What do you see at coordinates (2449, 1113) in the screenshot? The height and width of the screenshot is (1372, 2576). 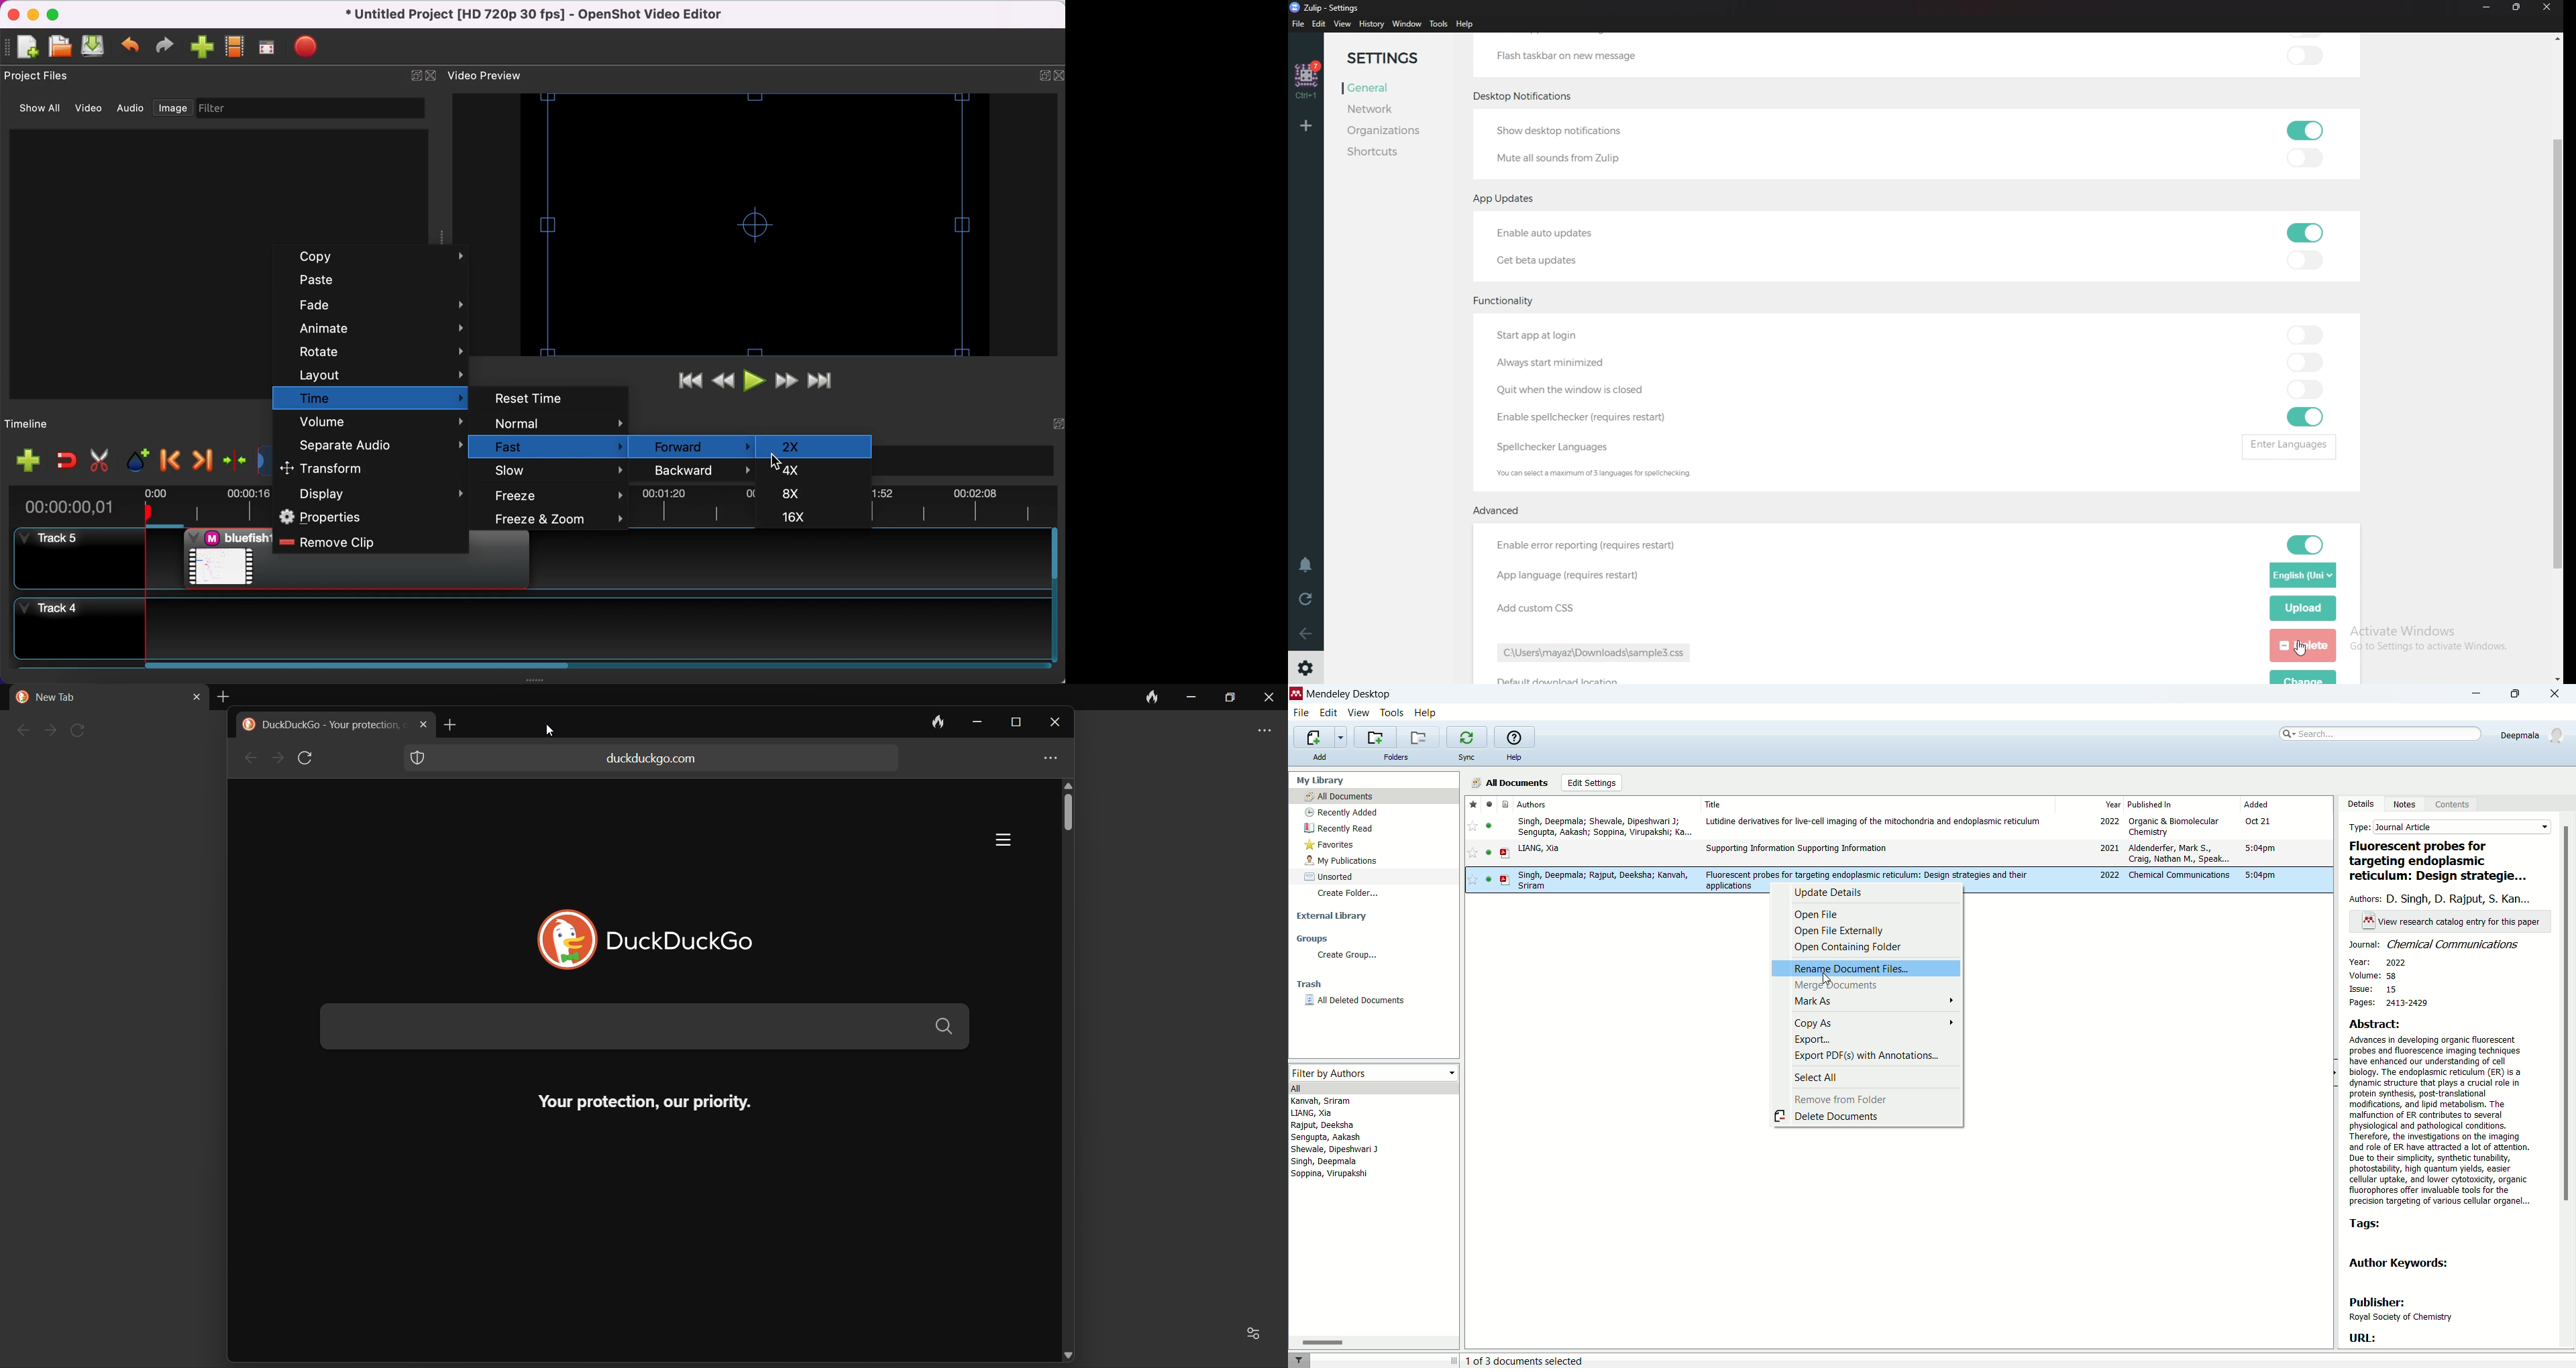 I see `abstract` at bounding box center [2449, 1113].